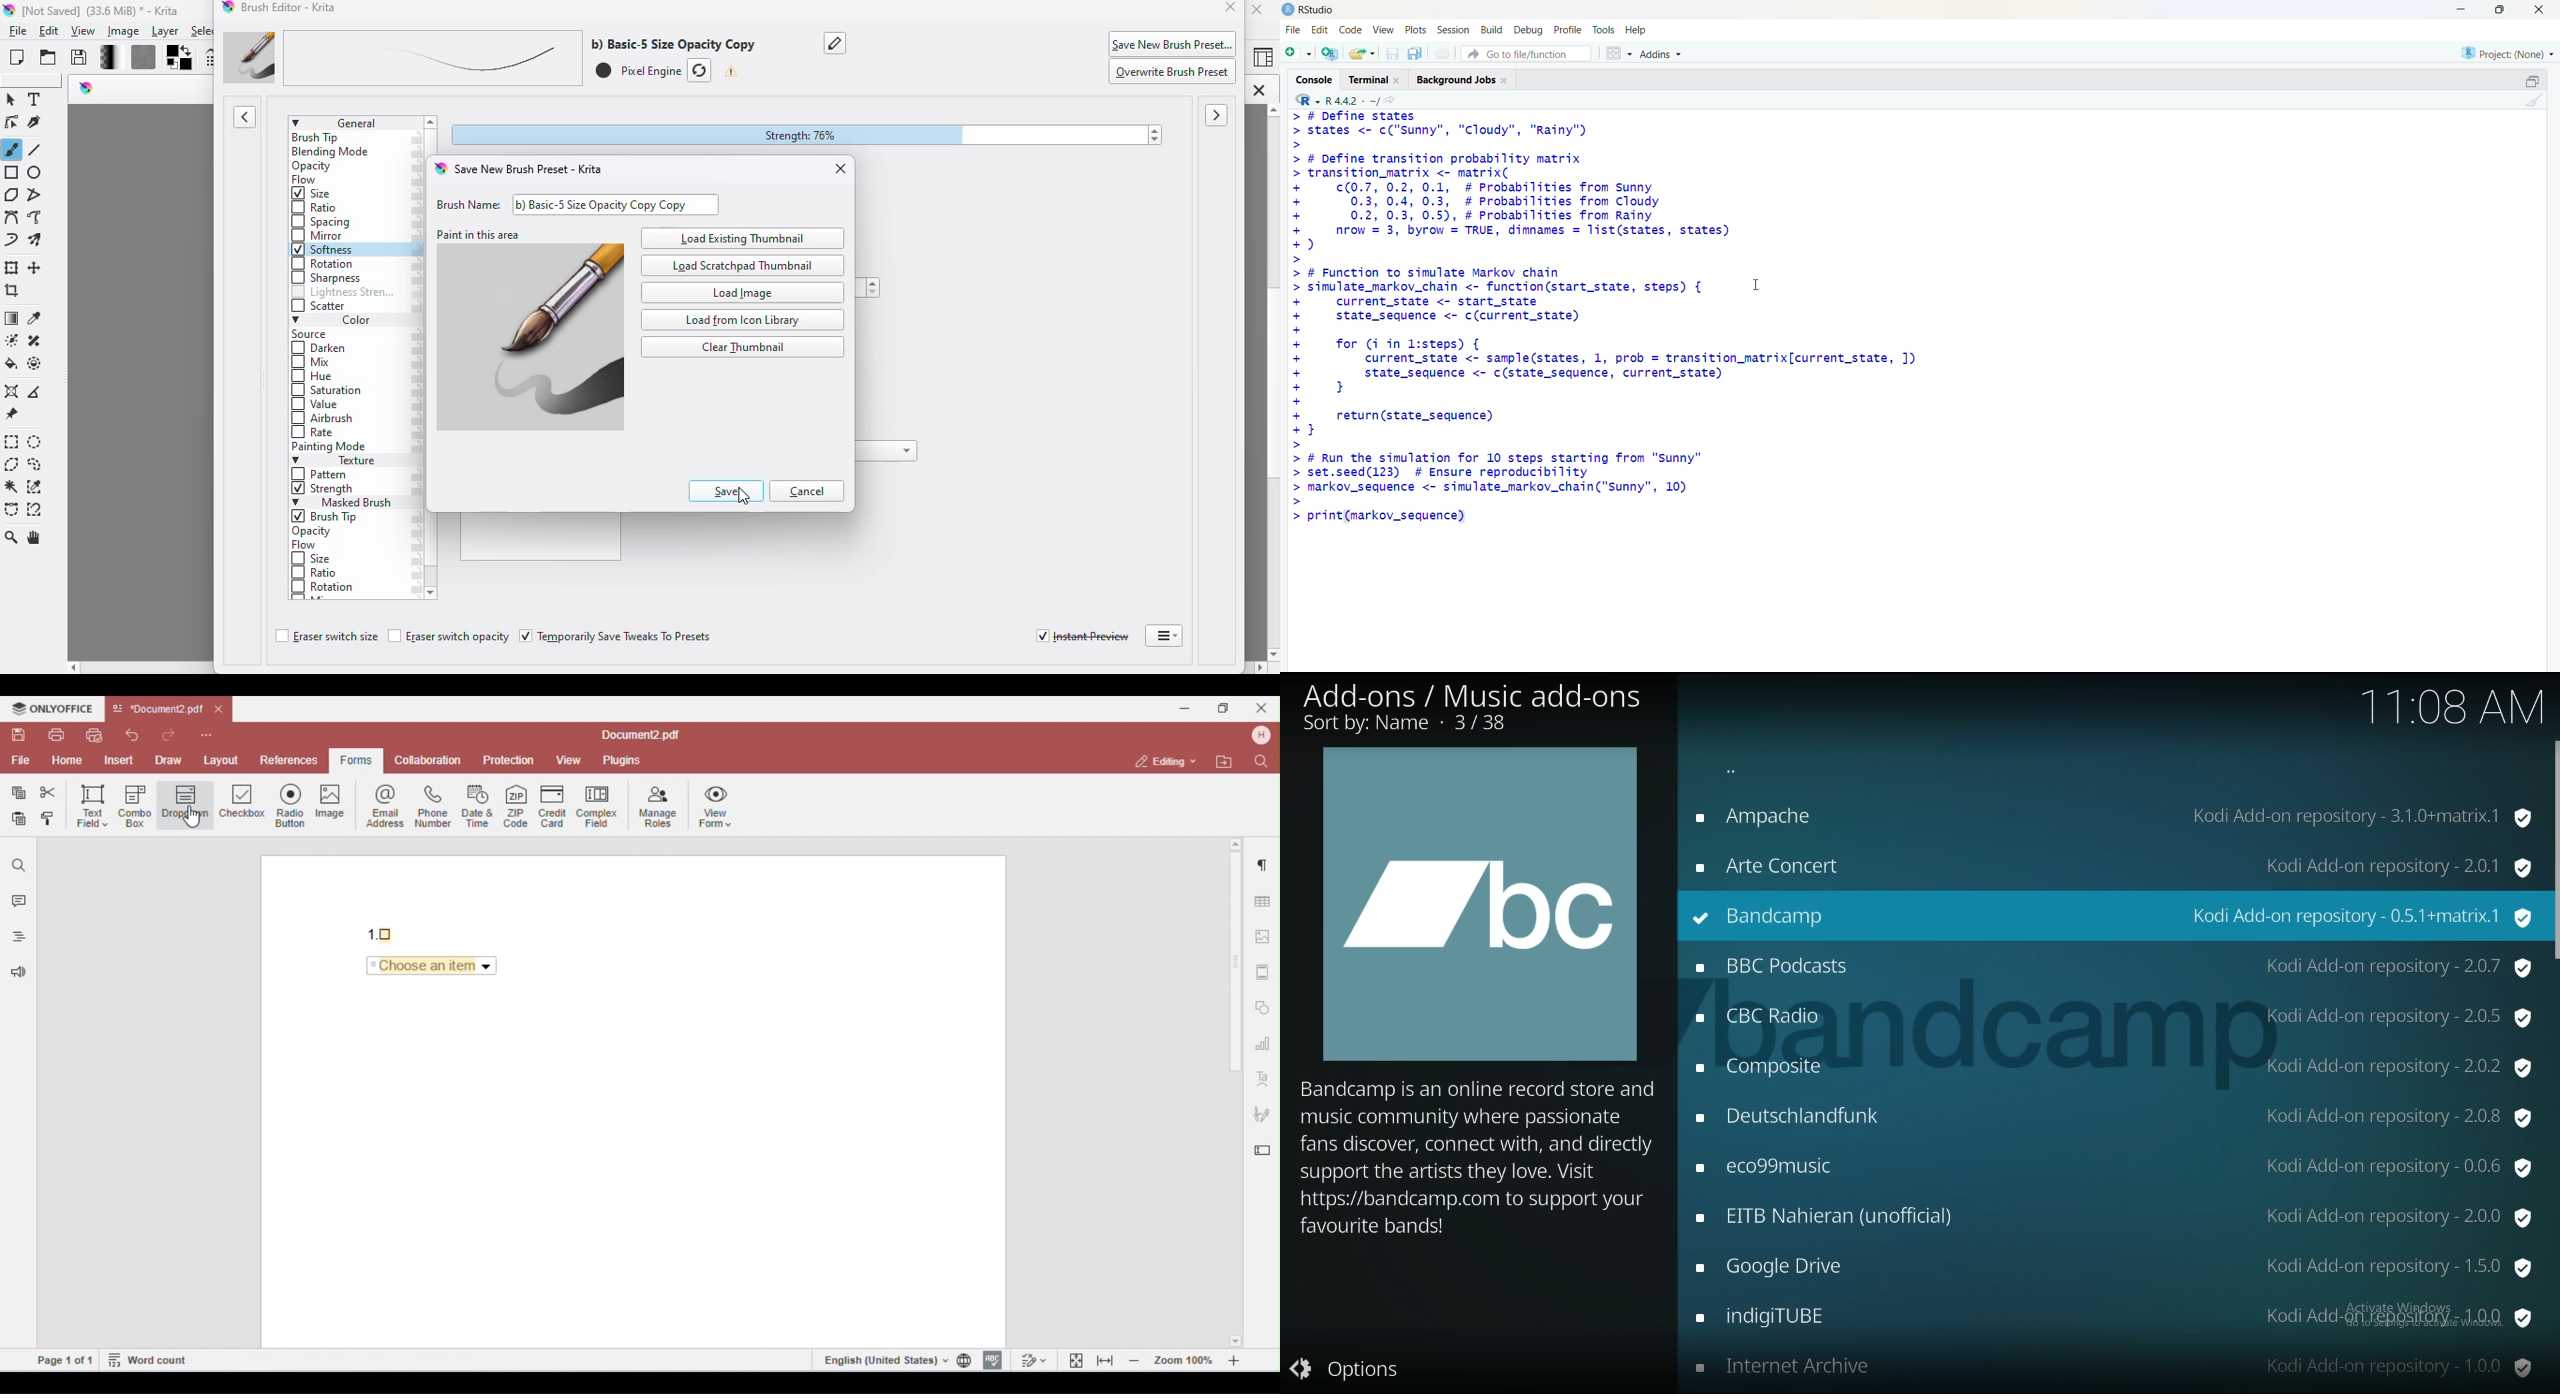  I want to click on create a project, so click(1329, 54).